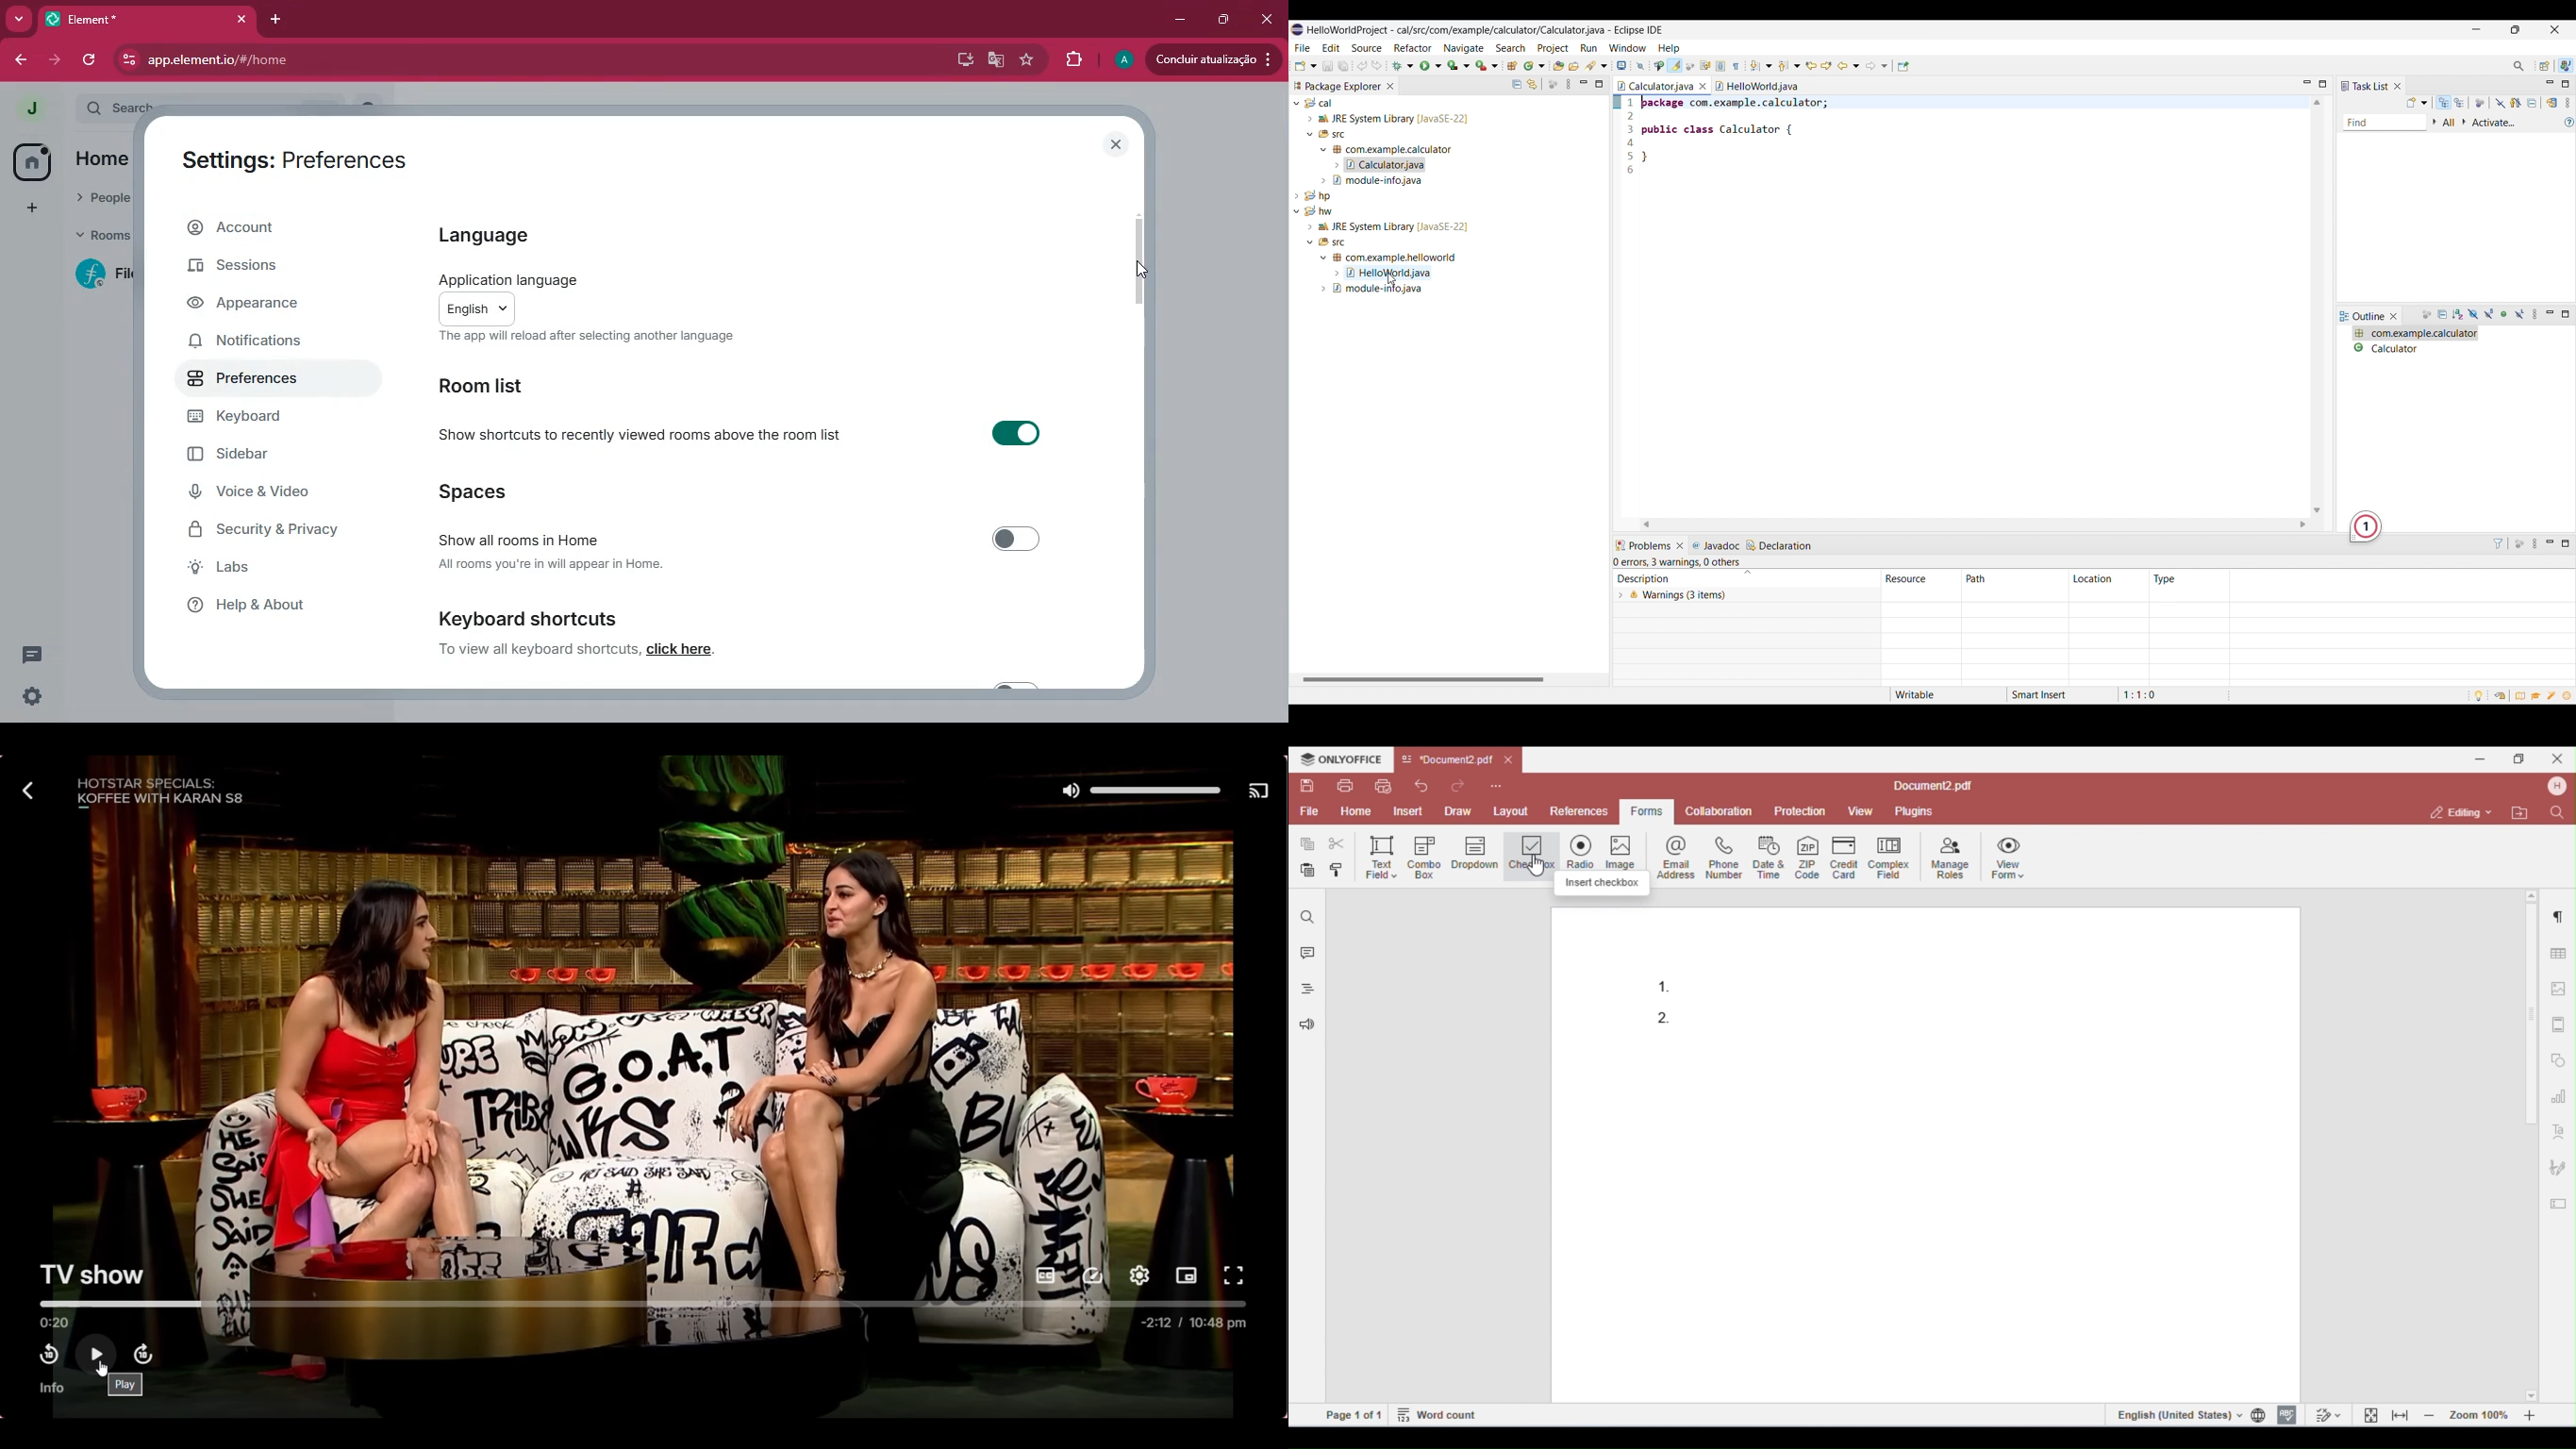 This screenshot has width=2576, height=1456. Describe the element at coordinates (1827, 66) in the screenshot. I see `Next edit location` at that location.